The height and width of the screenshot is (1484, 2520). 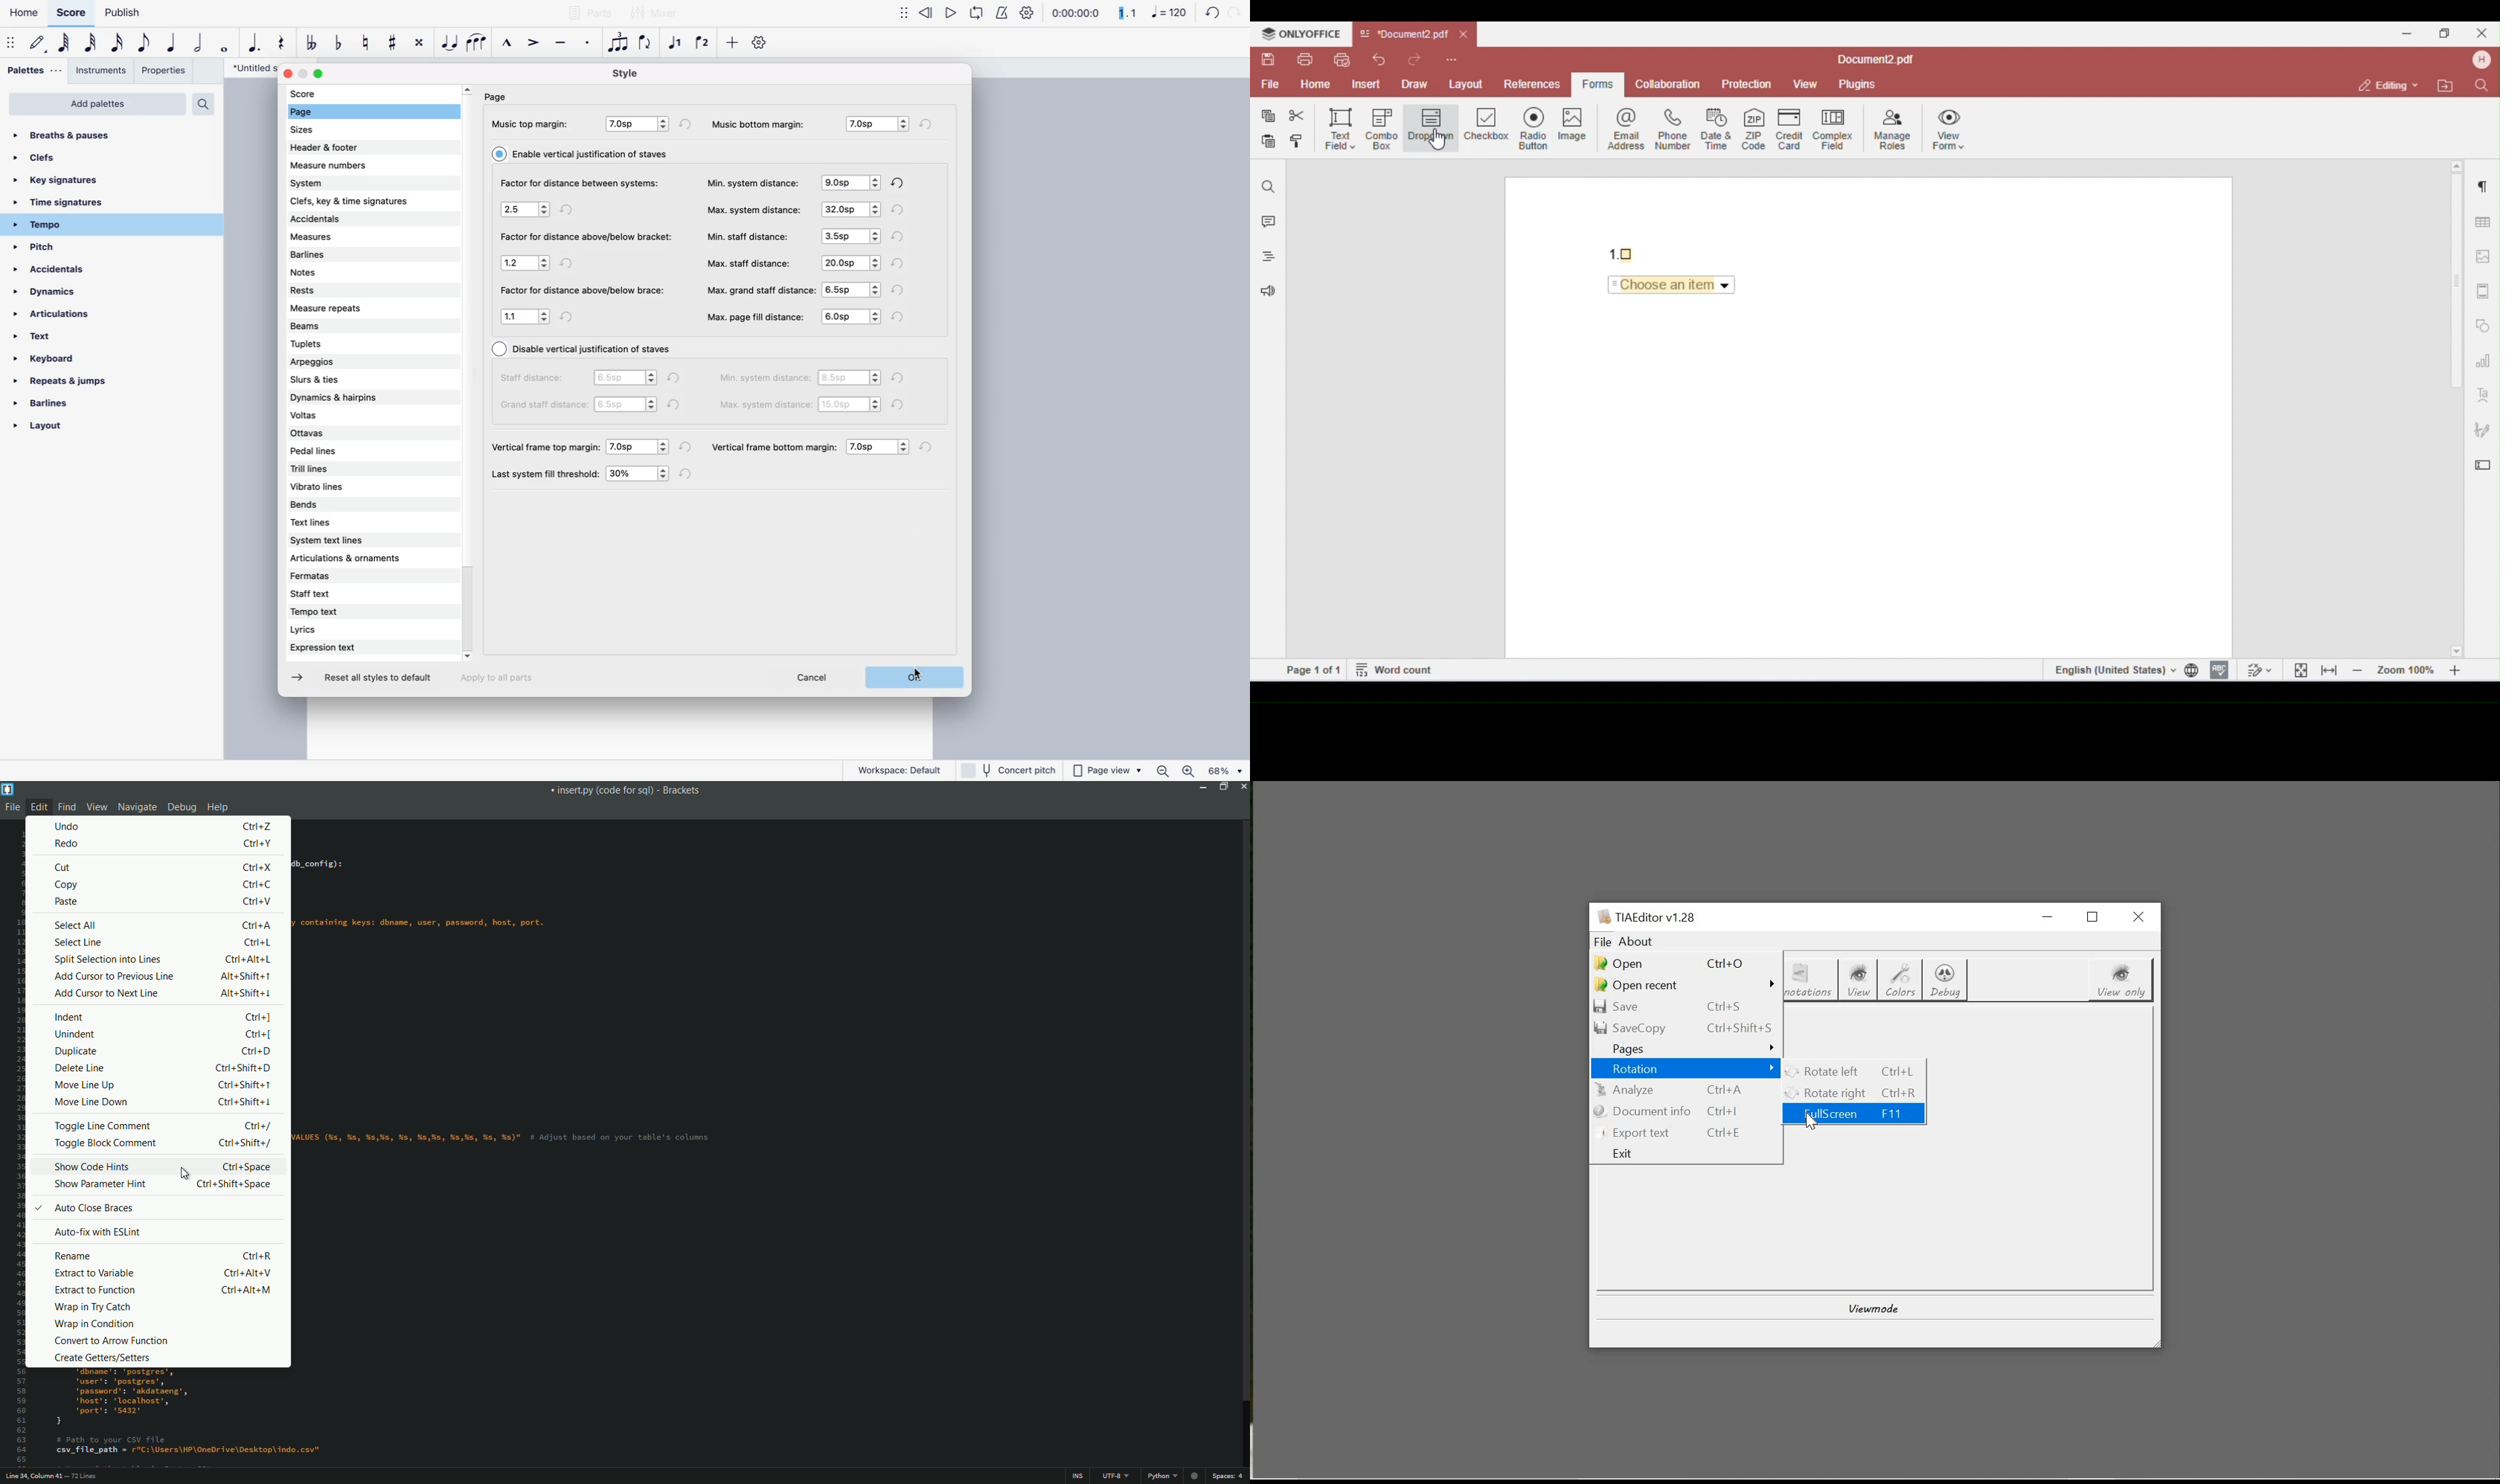 What do you see at coordinates (183, 1172) in the screenshot?
I see `cursor` at bounding box center [183, 1172].